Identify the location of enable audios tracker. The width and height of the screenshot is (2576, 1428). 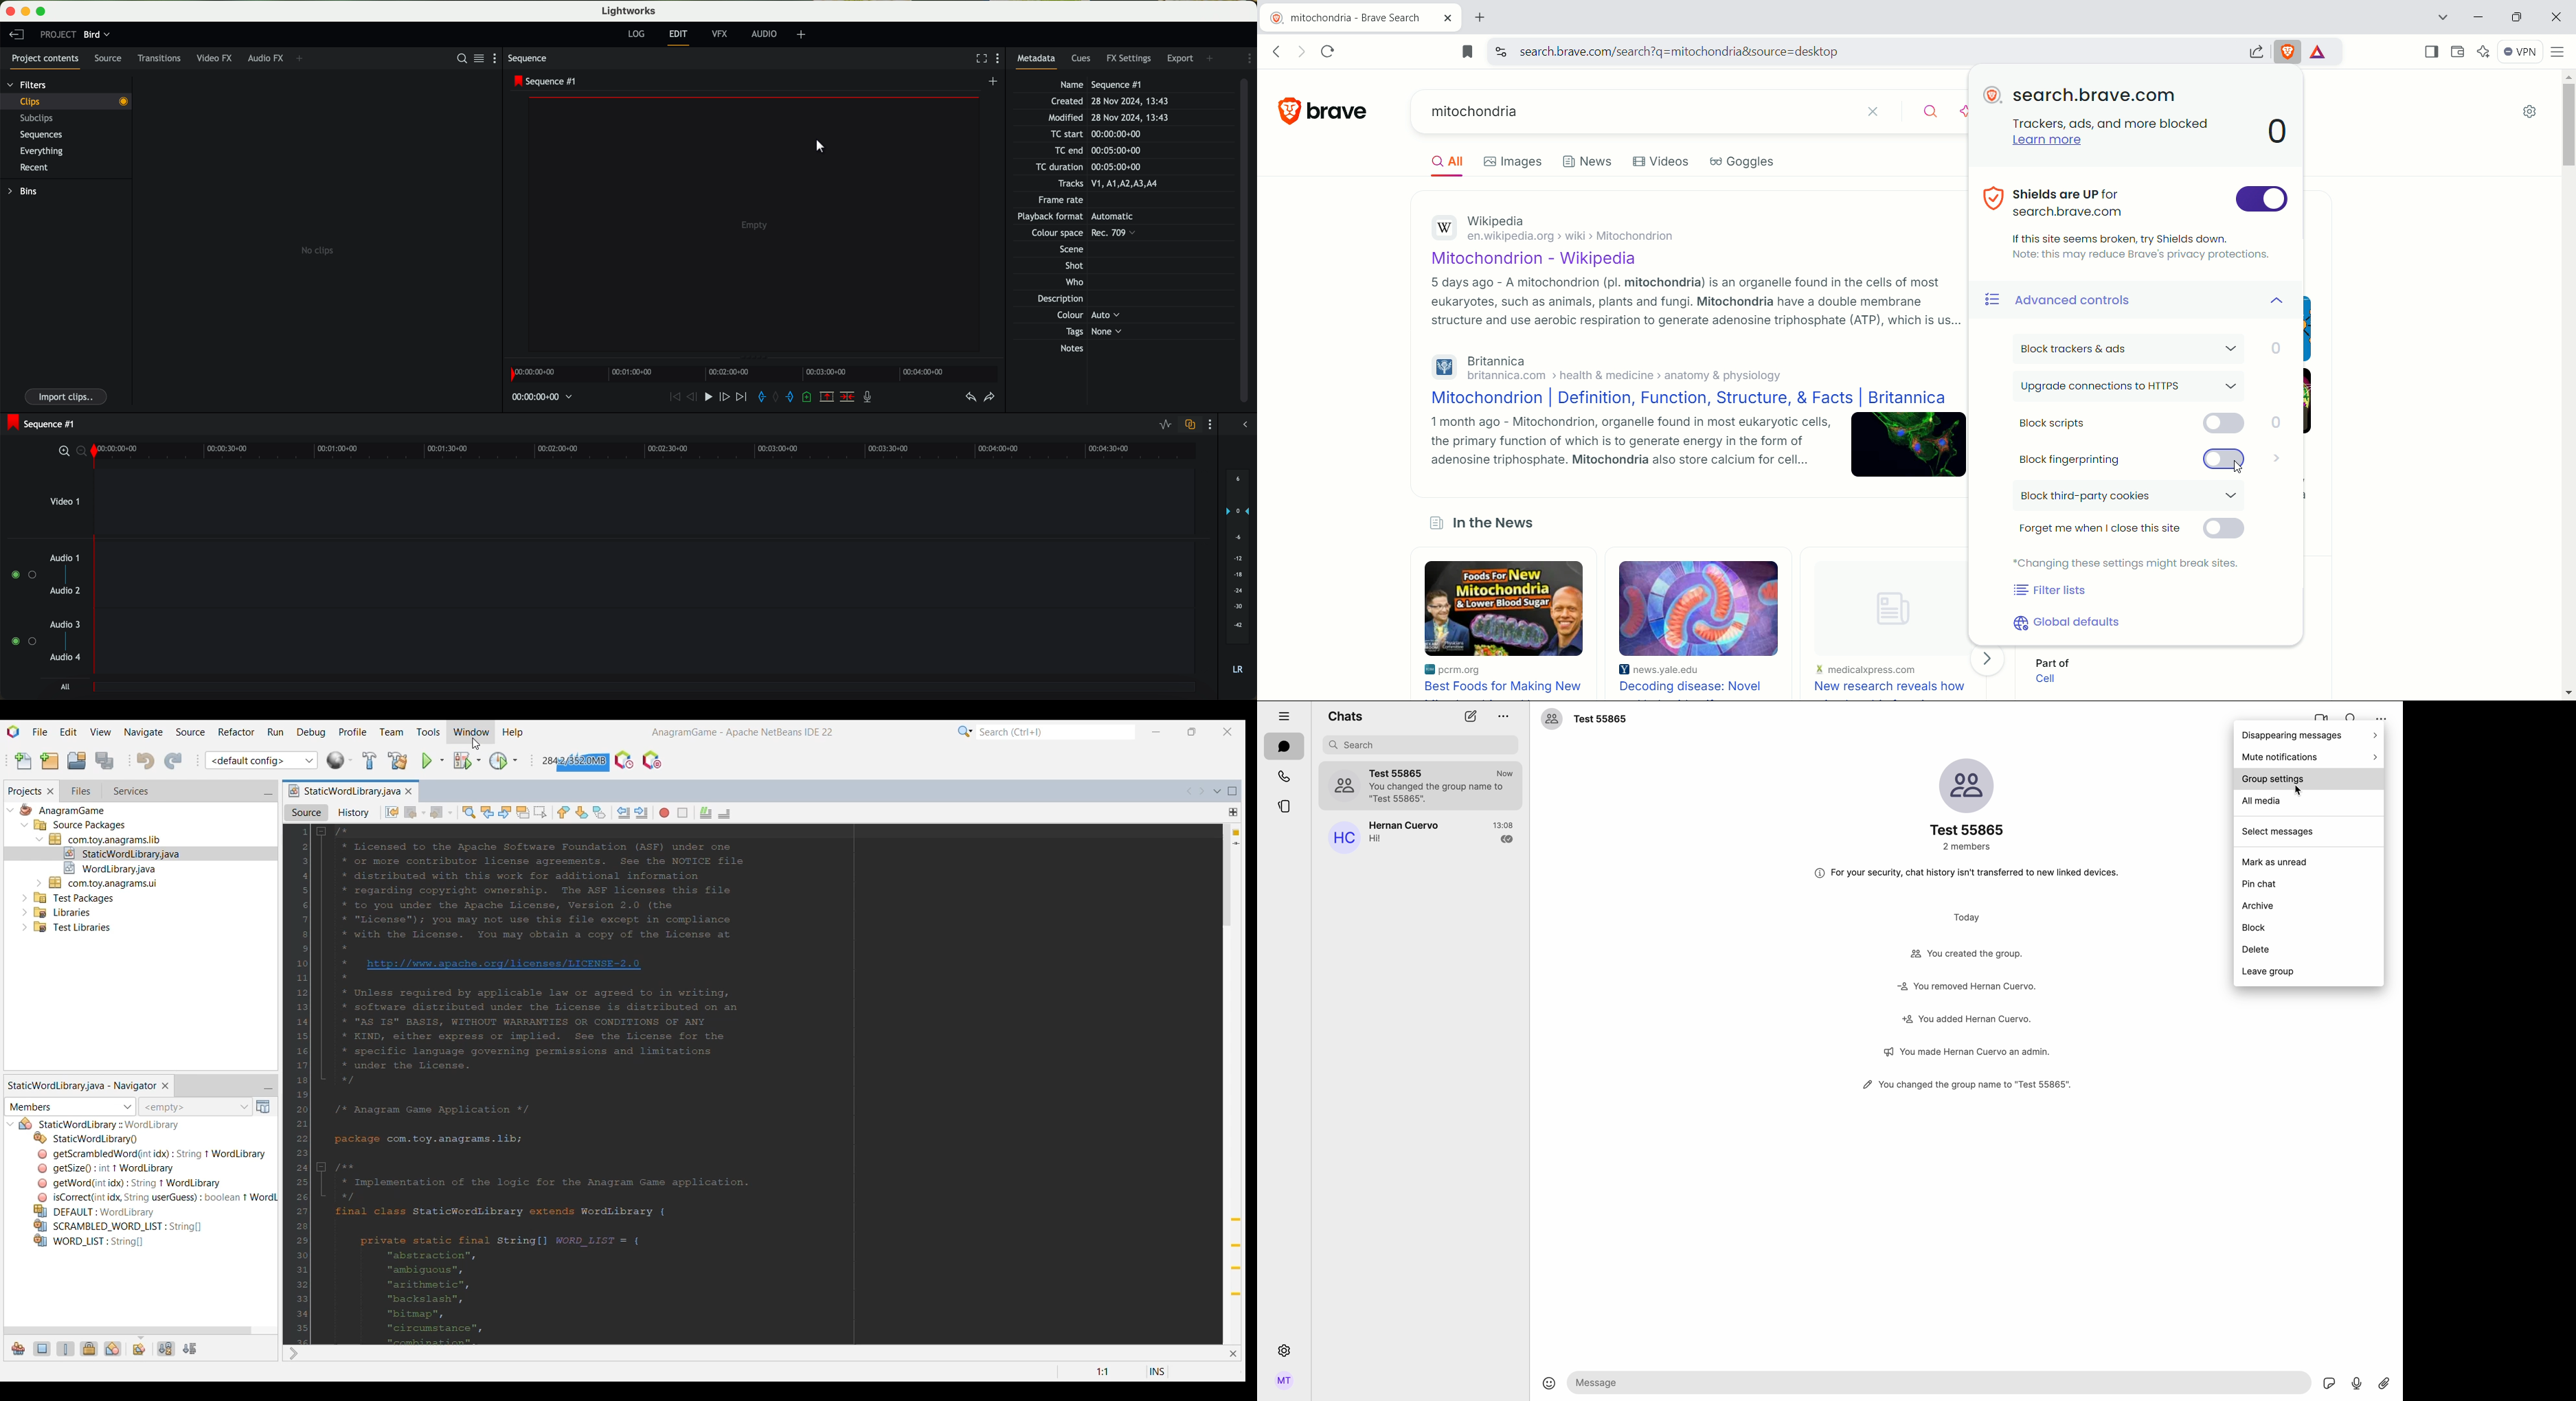
(23, 608).